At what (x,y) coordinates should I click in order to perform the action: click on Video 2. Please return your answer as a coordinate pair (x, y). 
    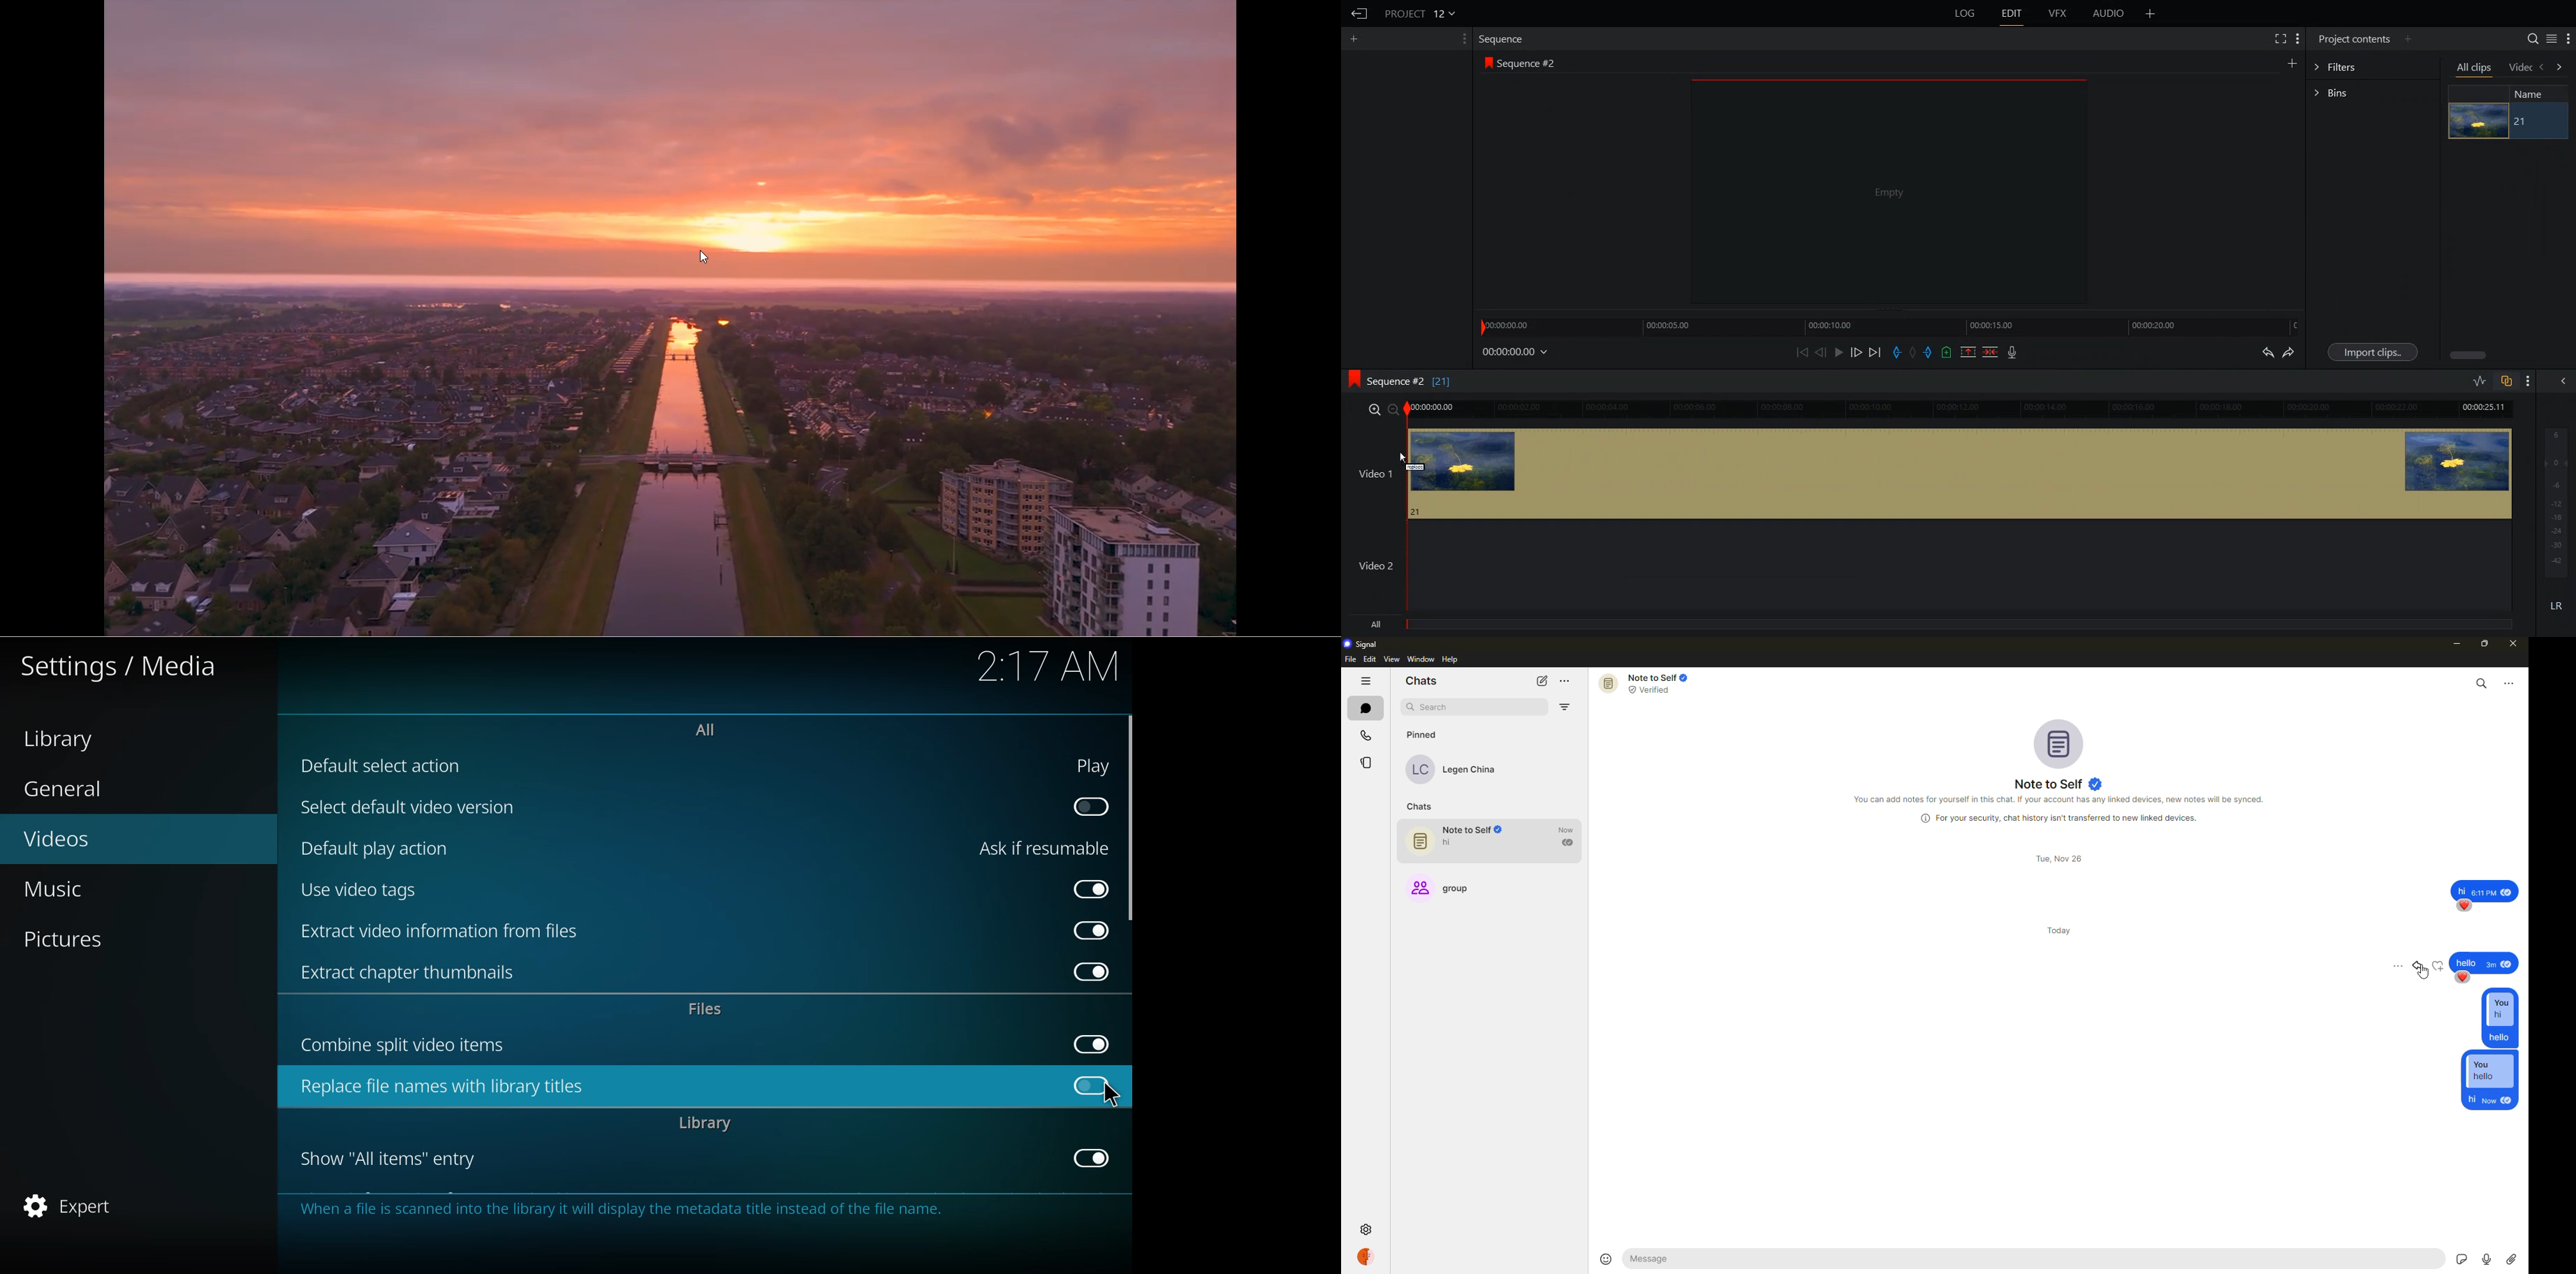
    Looking at the image, I should click on (1377, 565).